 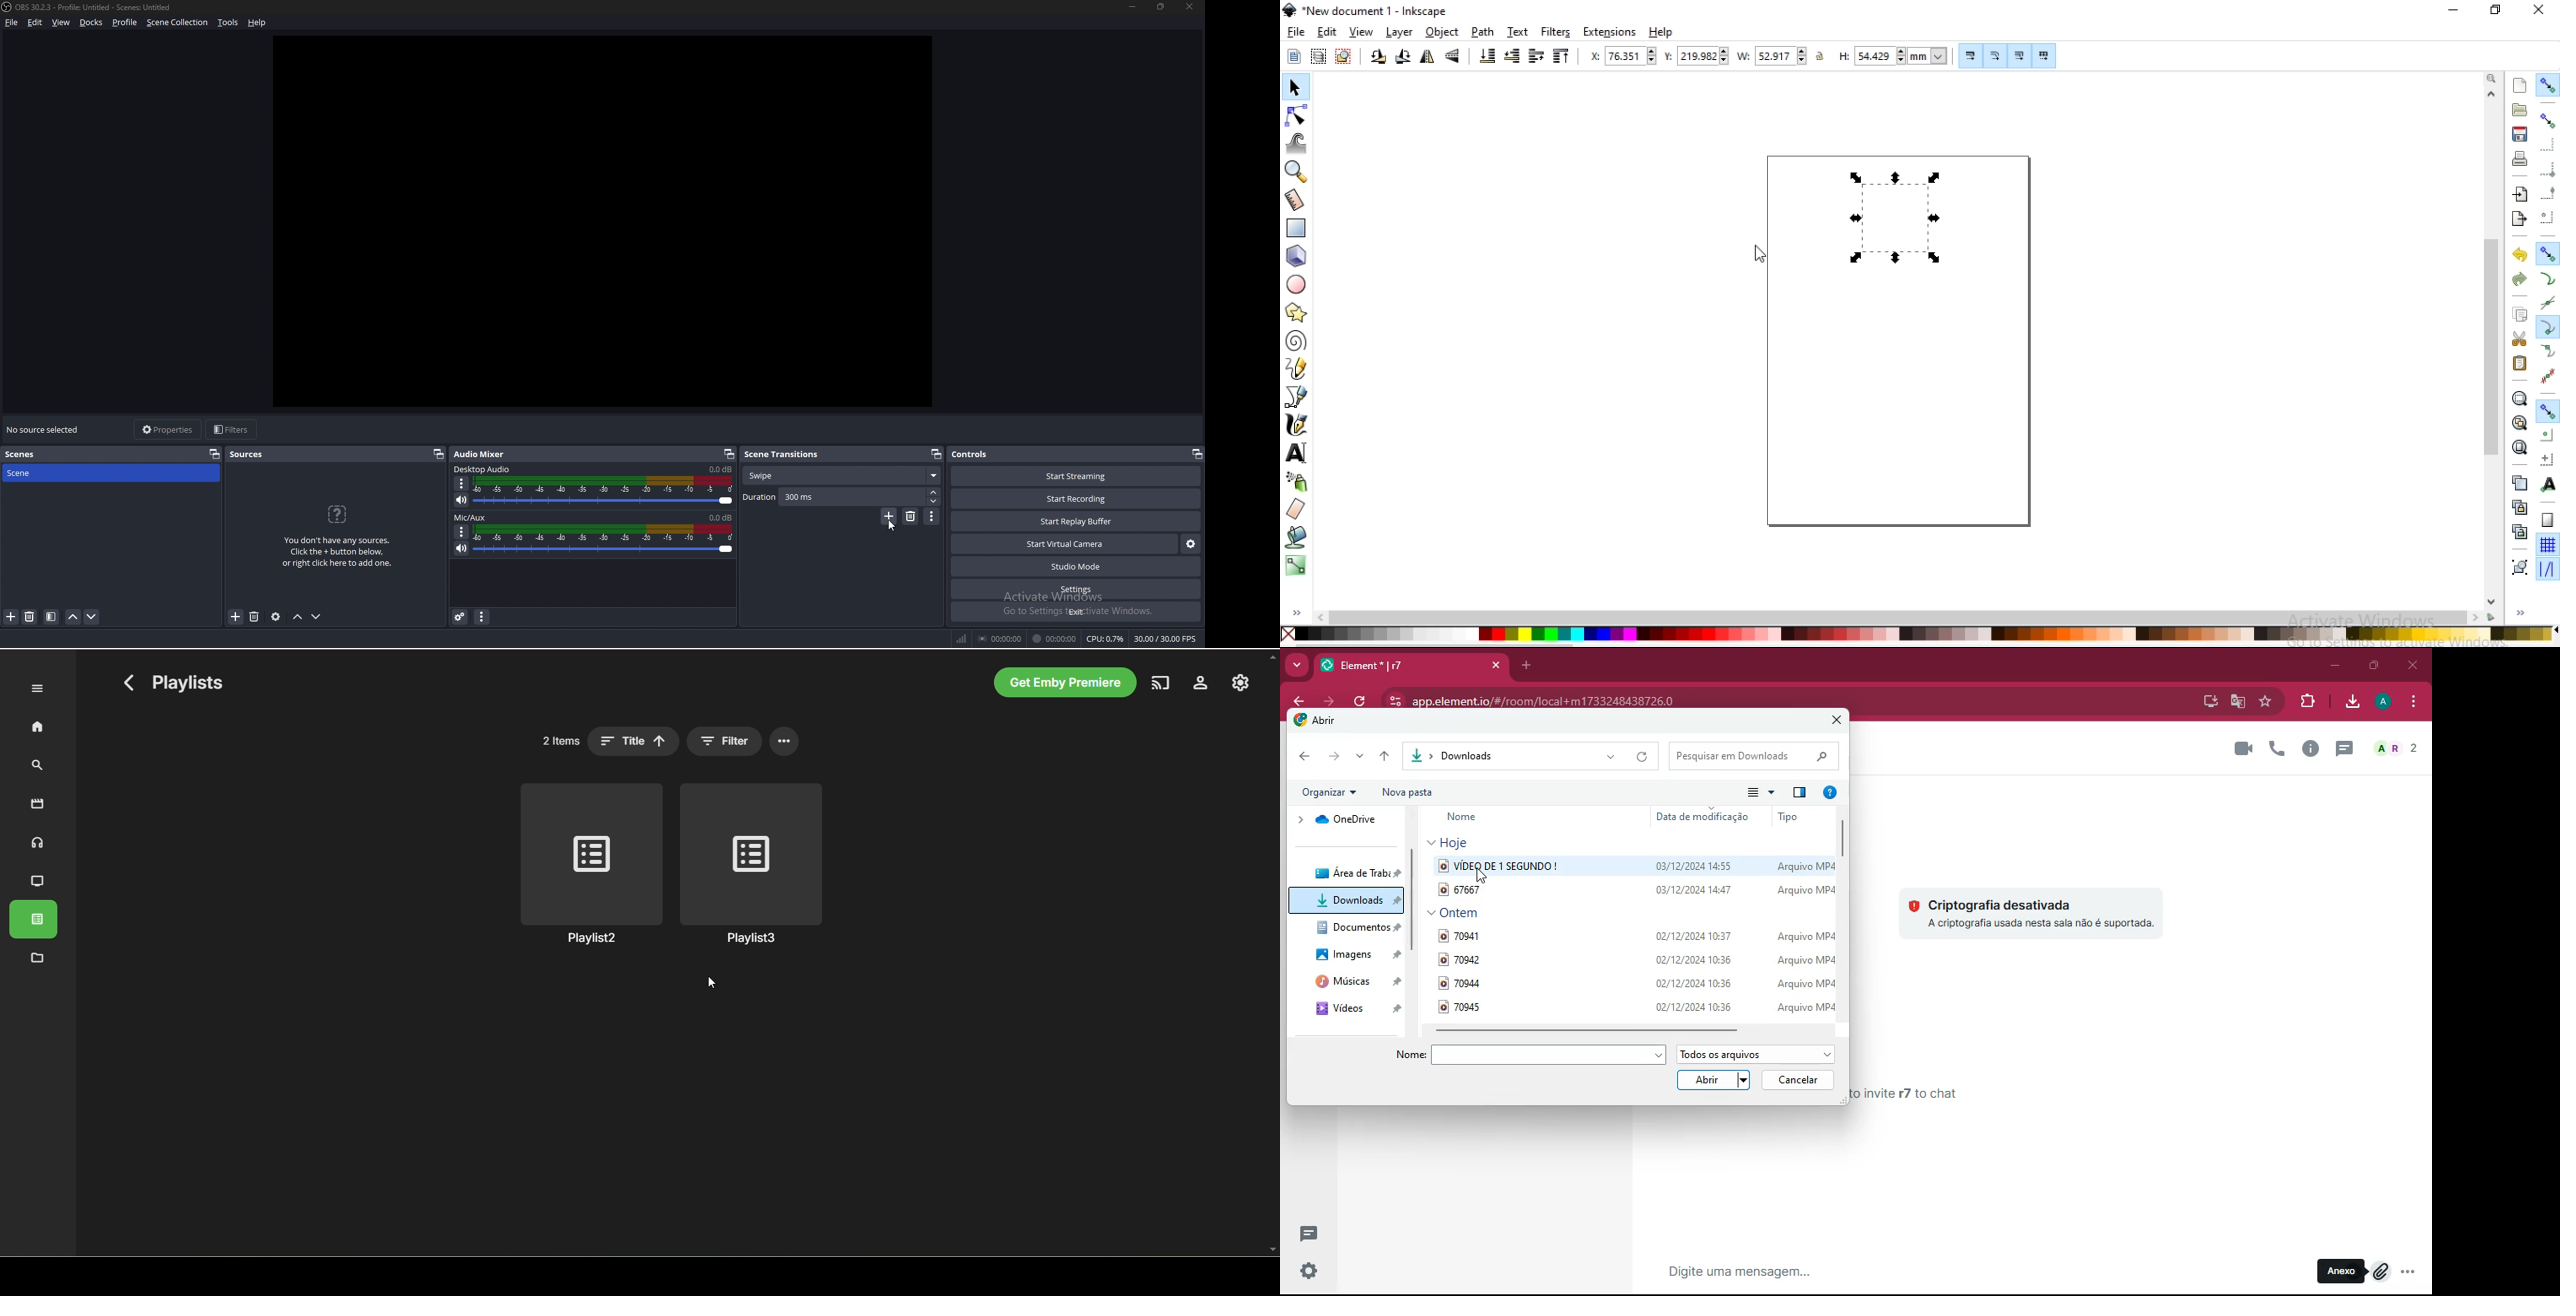 I want to click on lower selection by  one step, so click(x=1514, y=56).